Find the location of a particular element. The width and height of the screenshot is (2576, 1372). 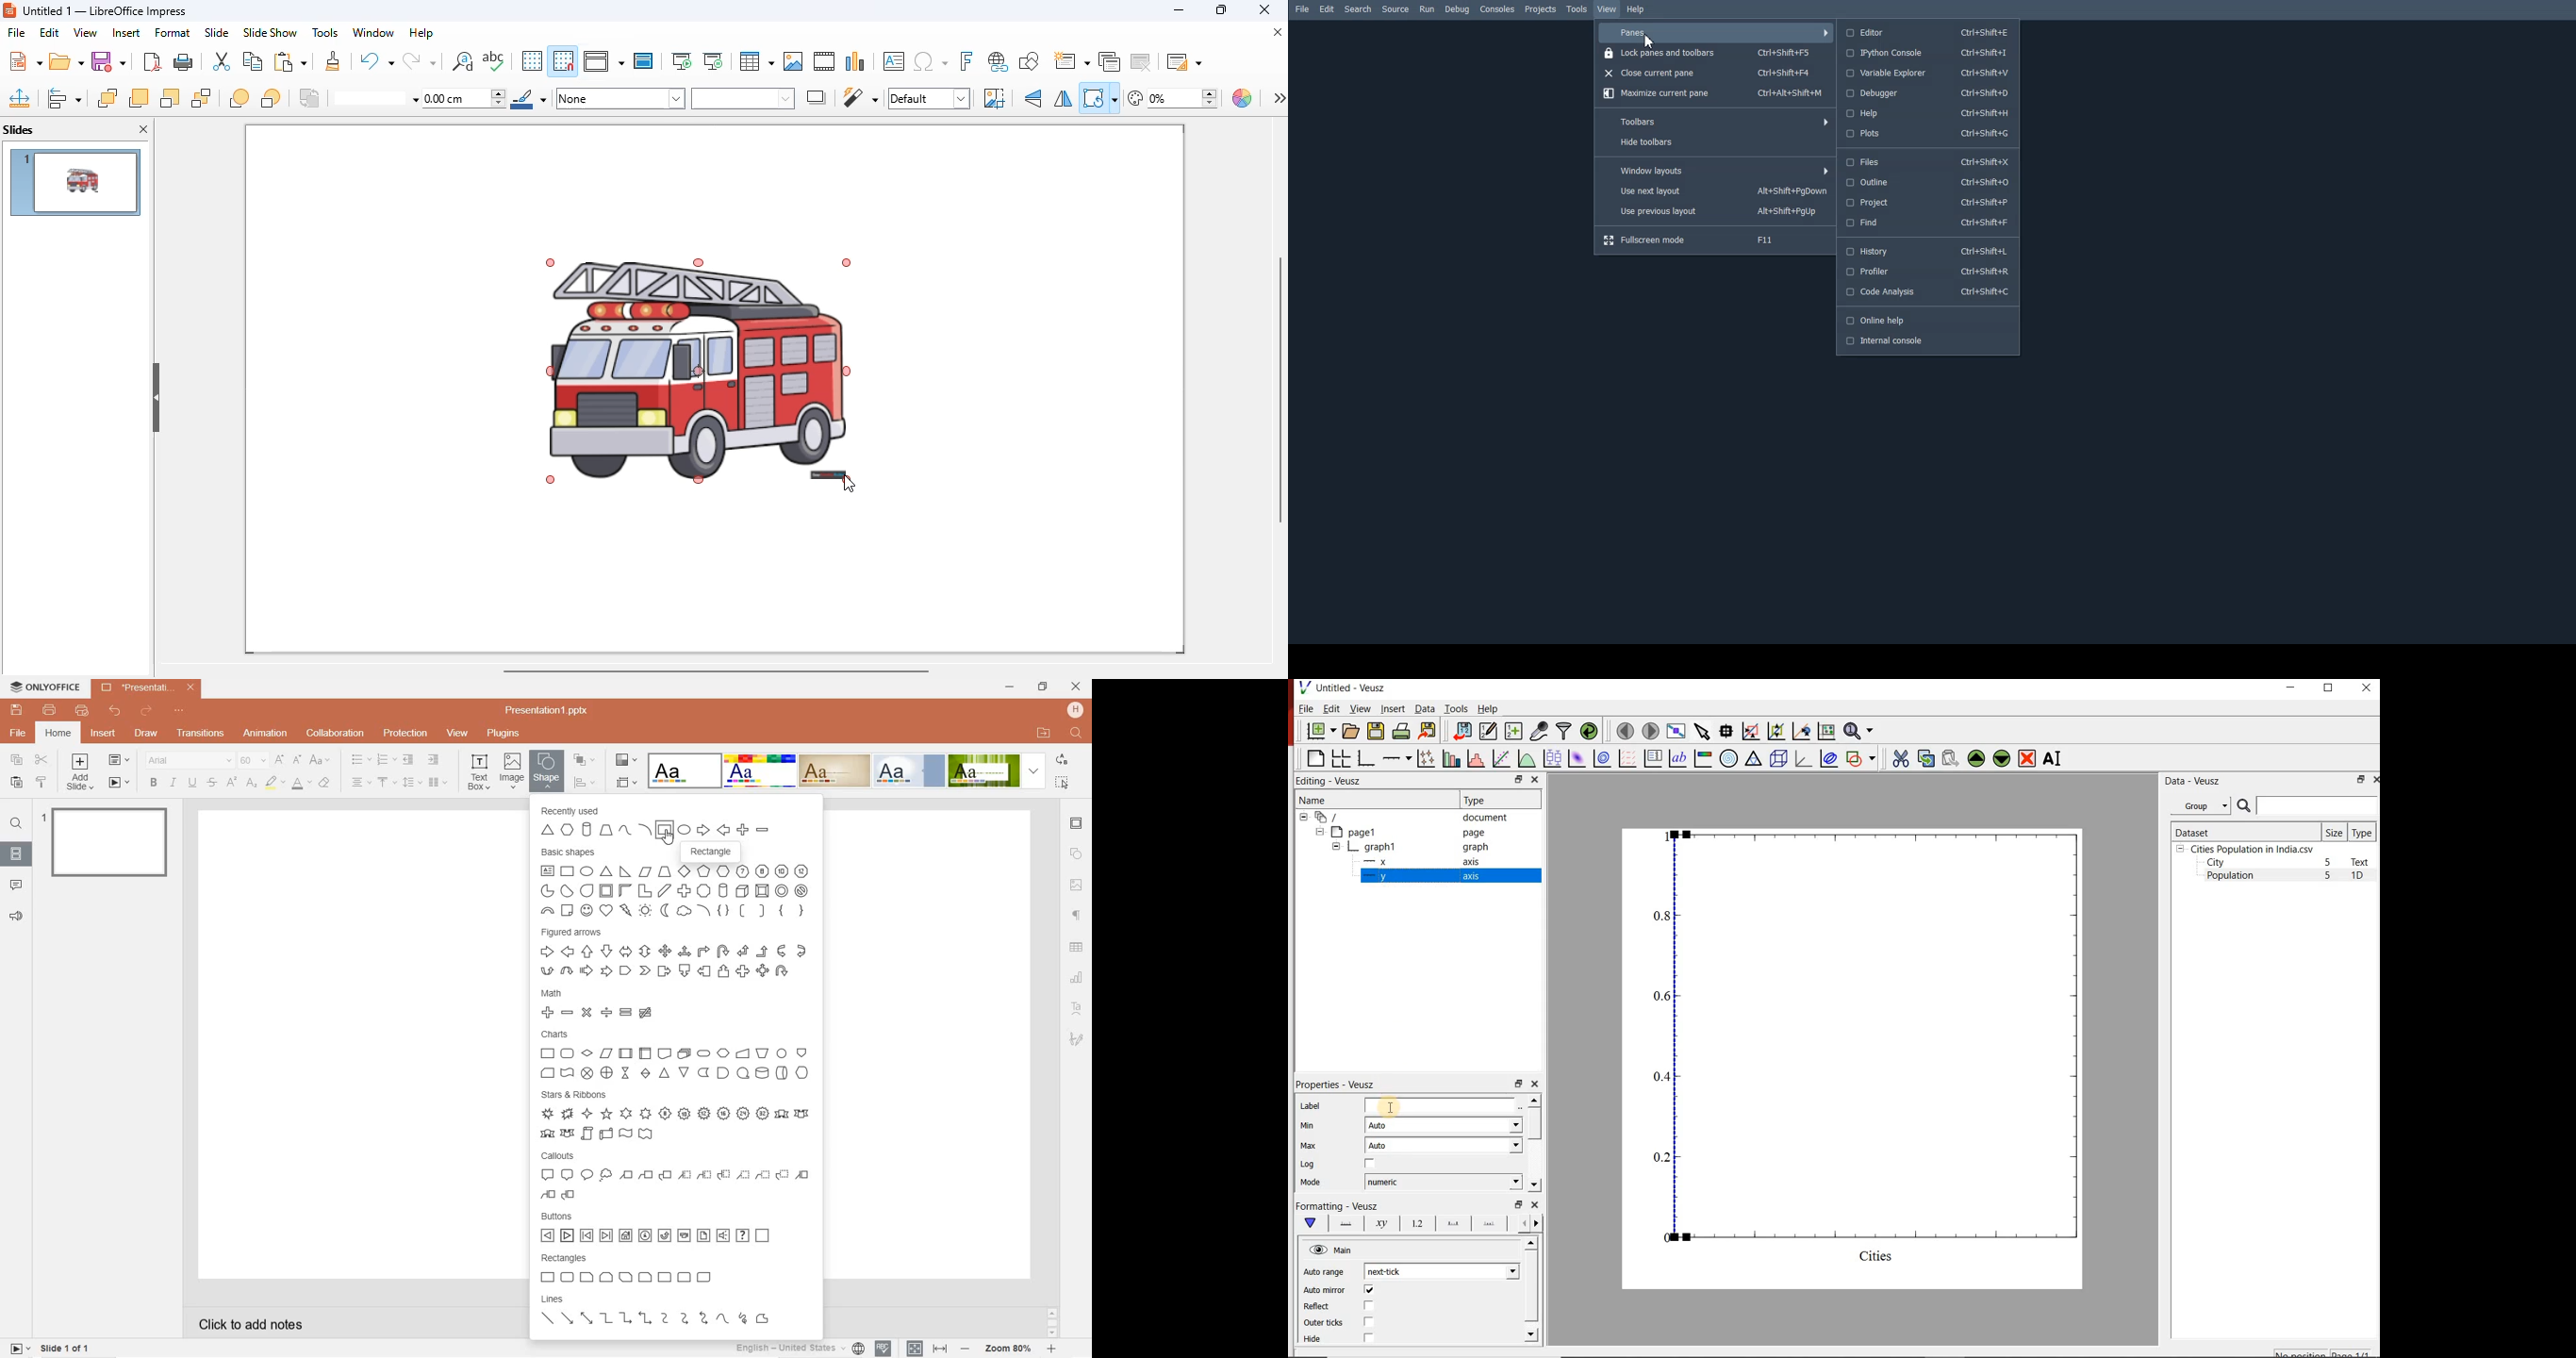

spell checking is located at coordinates (883, 1349).